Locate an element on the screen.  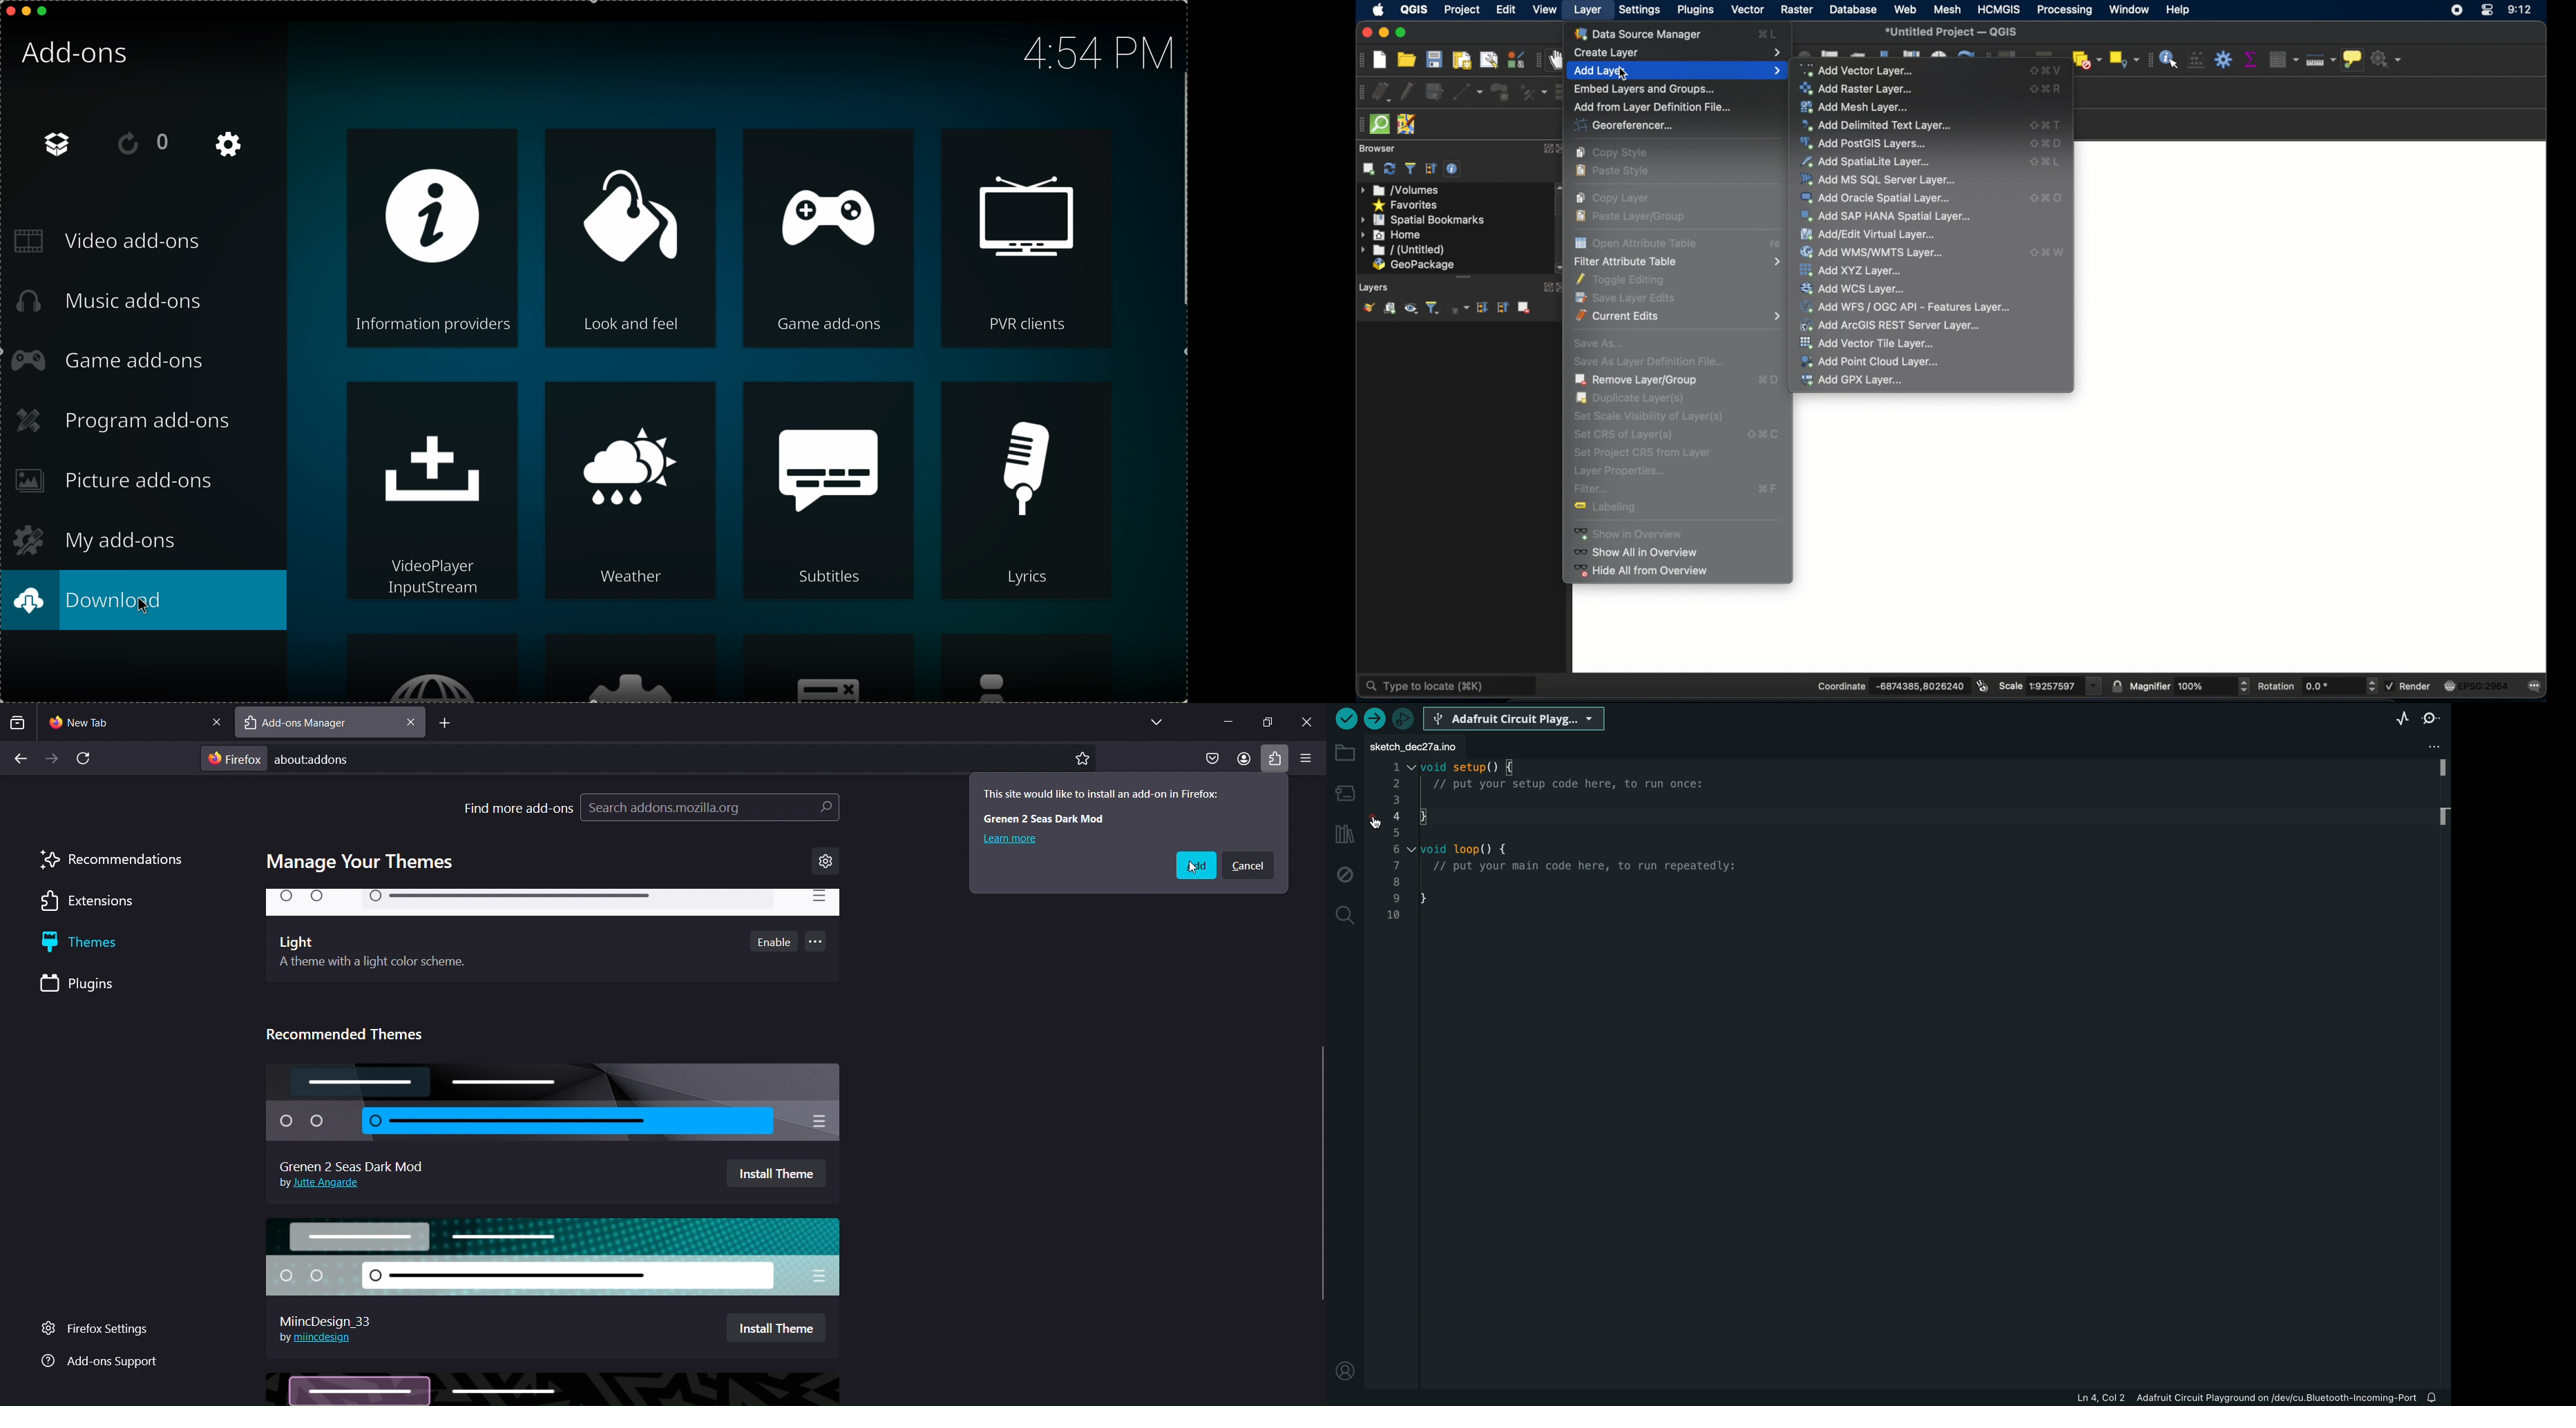
Filter... is located at coordinates (1681, 491).